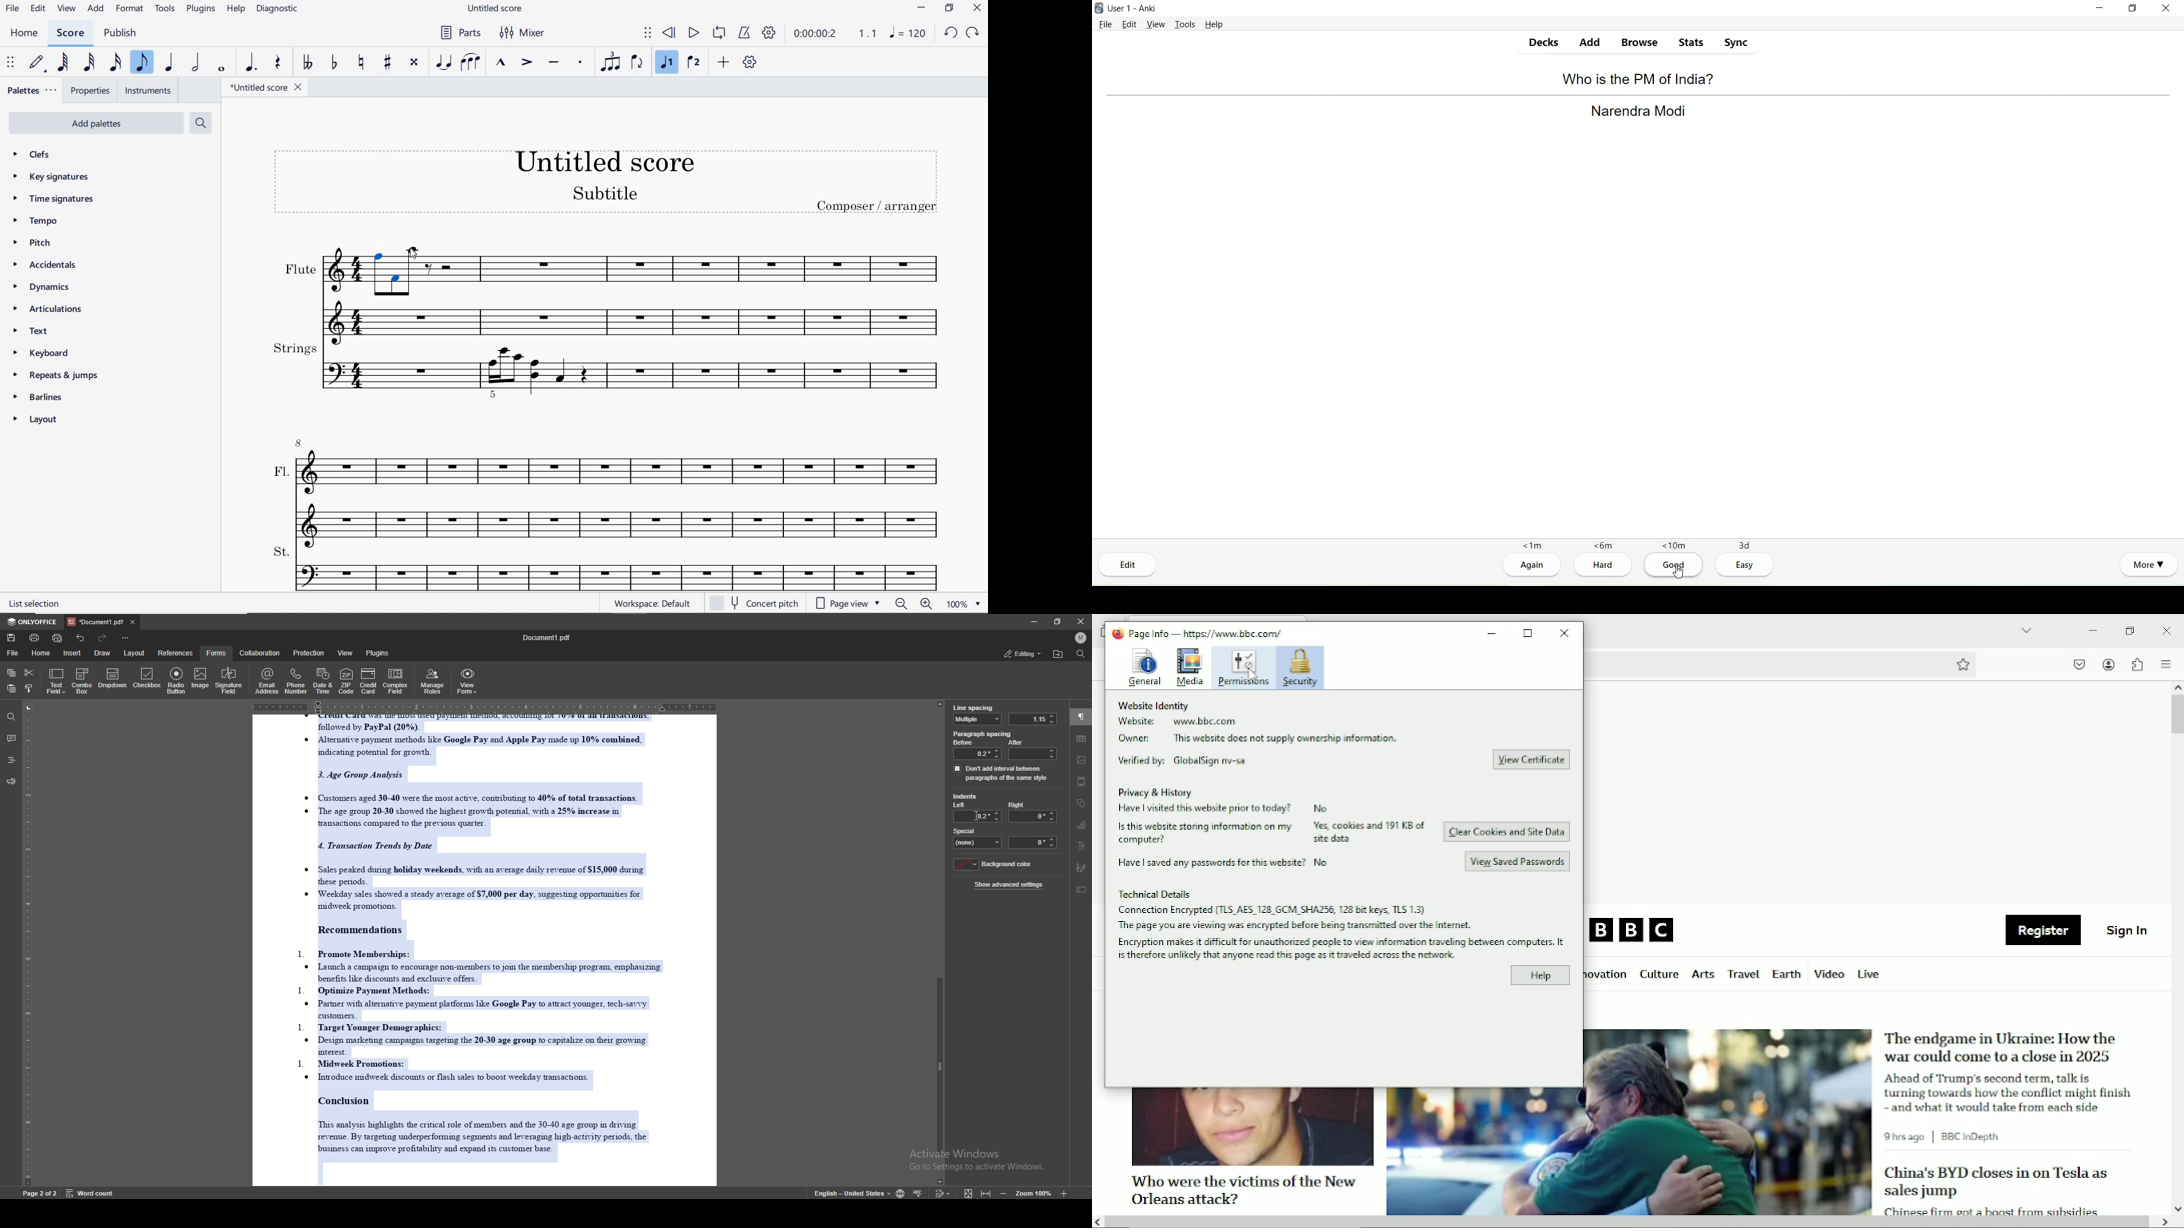 The width and height of the screenshot is (2184, 1232). Describe the element at coordinates (1082, 803) in the screenshot. I see `shapes` at that location.